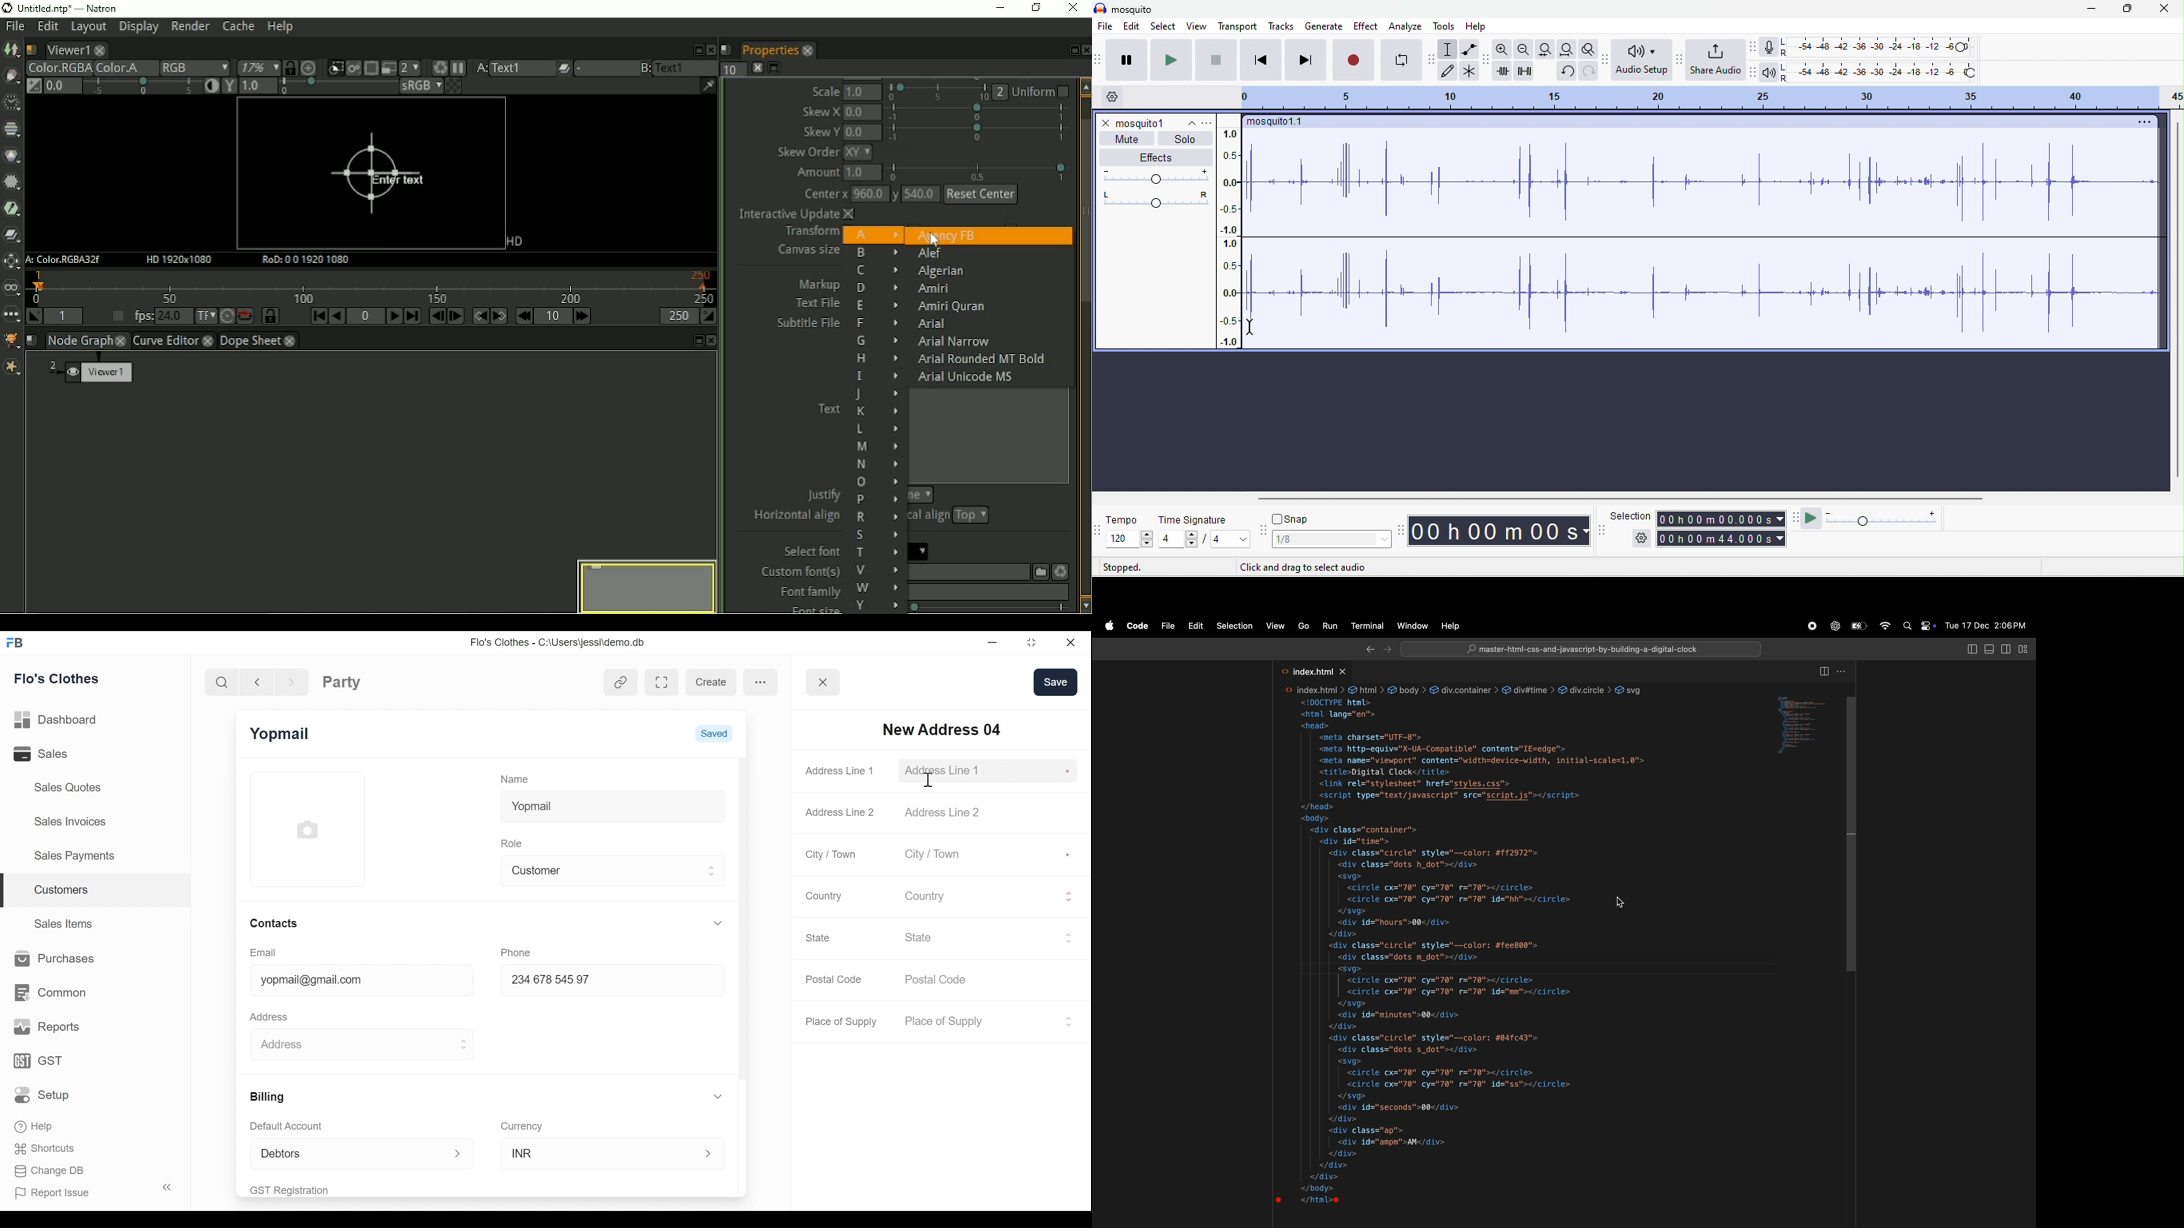  Describe the element at coordinates (309, 828) in the screenshot. I see `Profile Picture` at that location.